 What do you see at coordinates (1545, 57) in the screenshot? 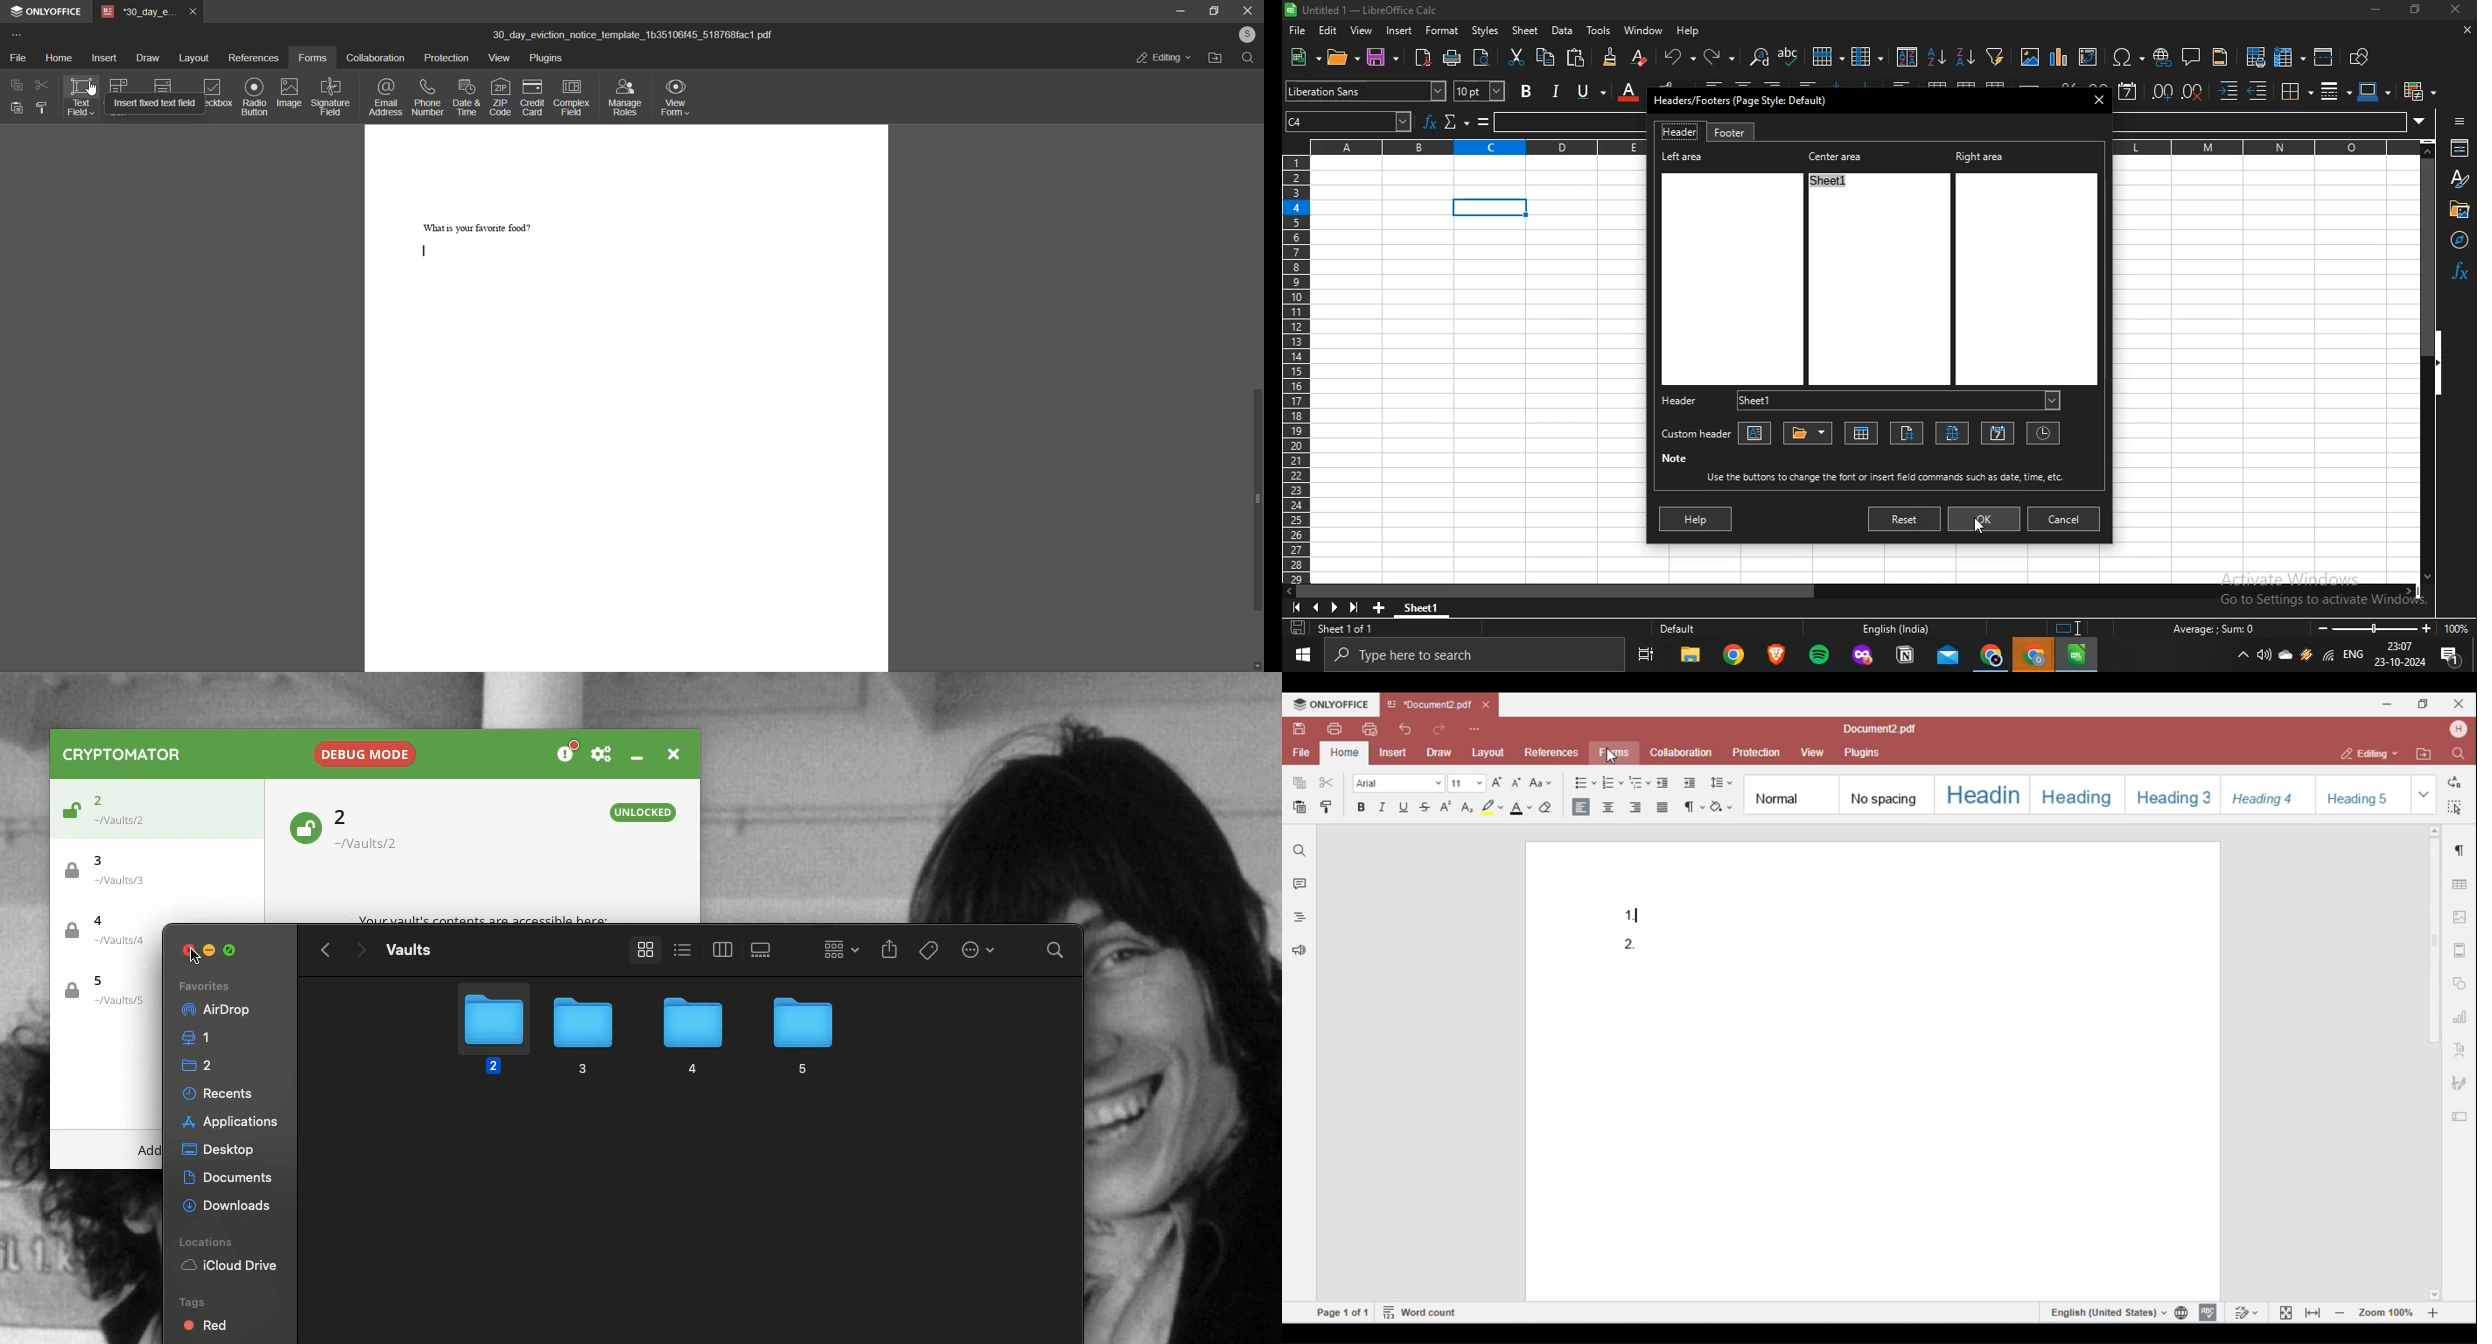
I see `copy` at bounding box center [1545, 57].